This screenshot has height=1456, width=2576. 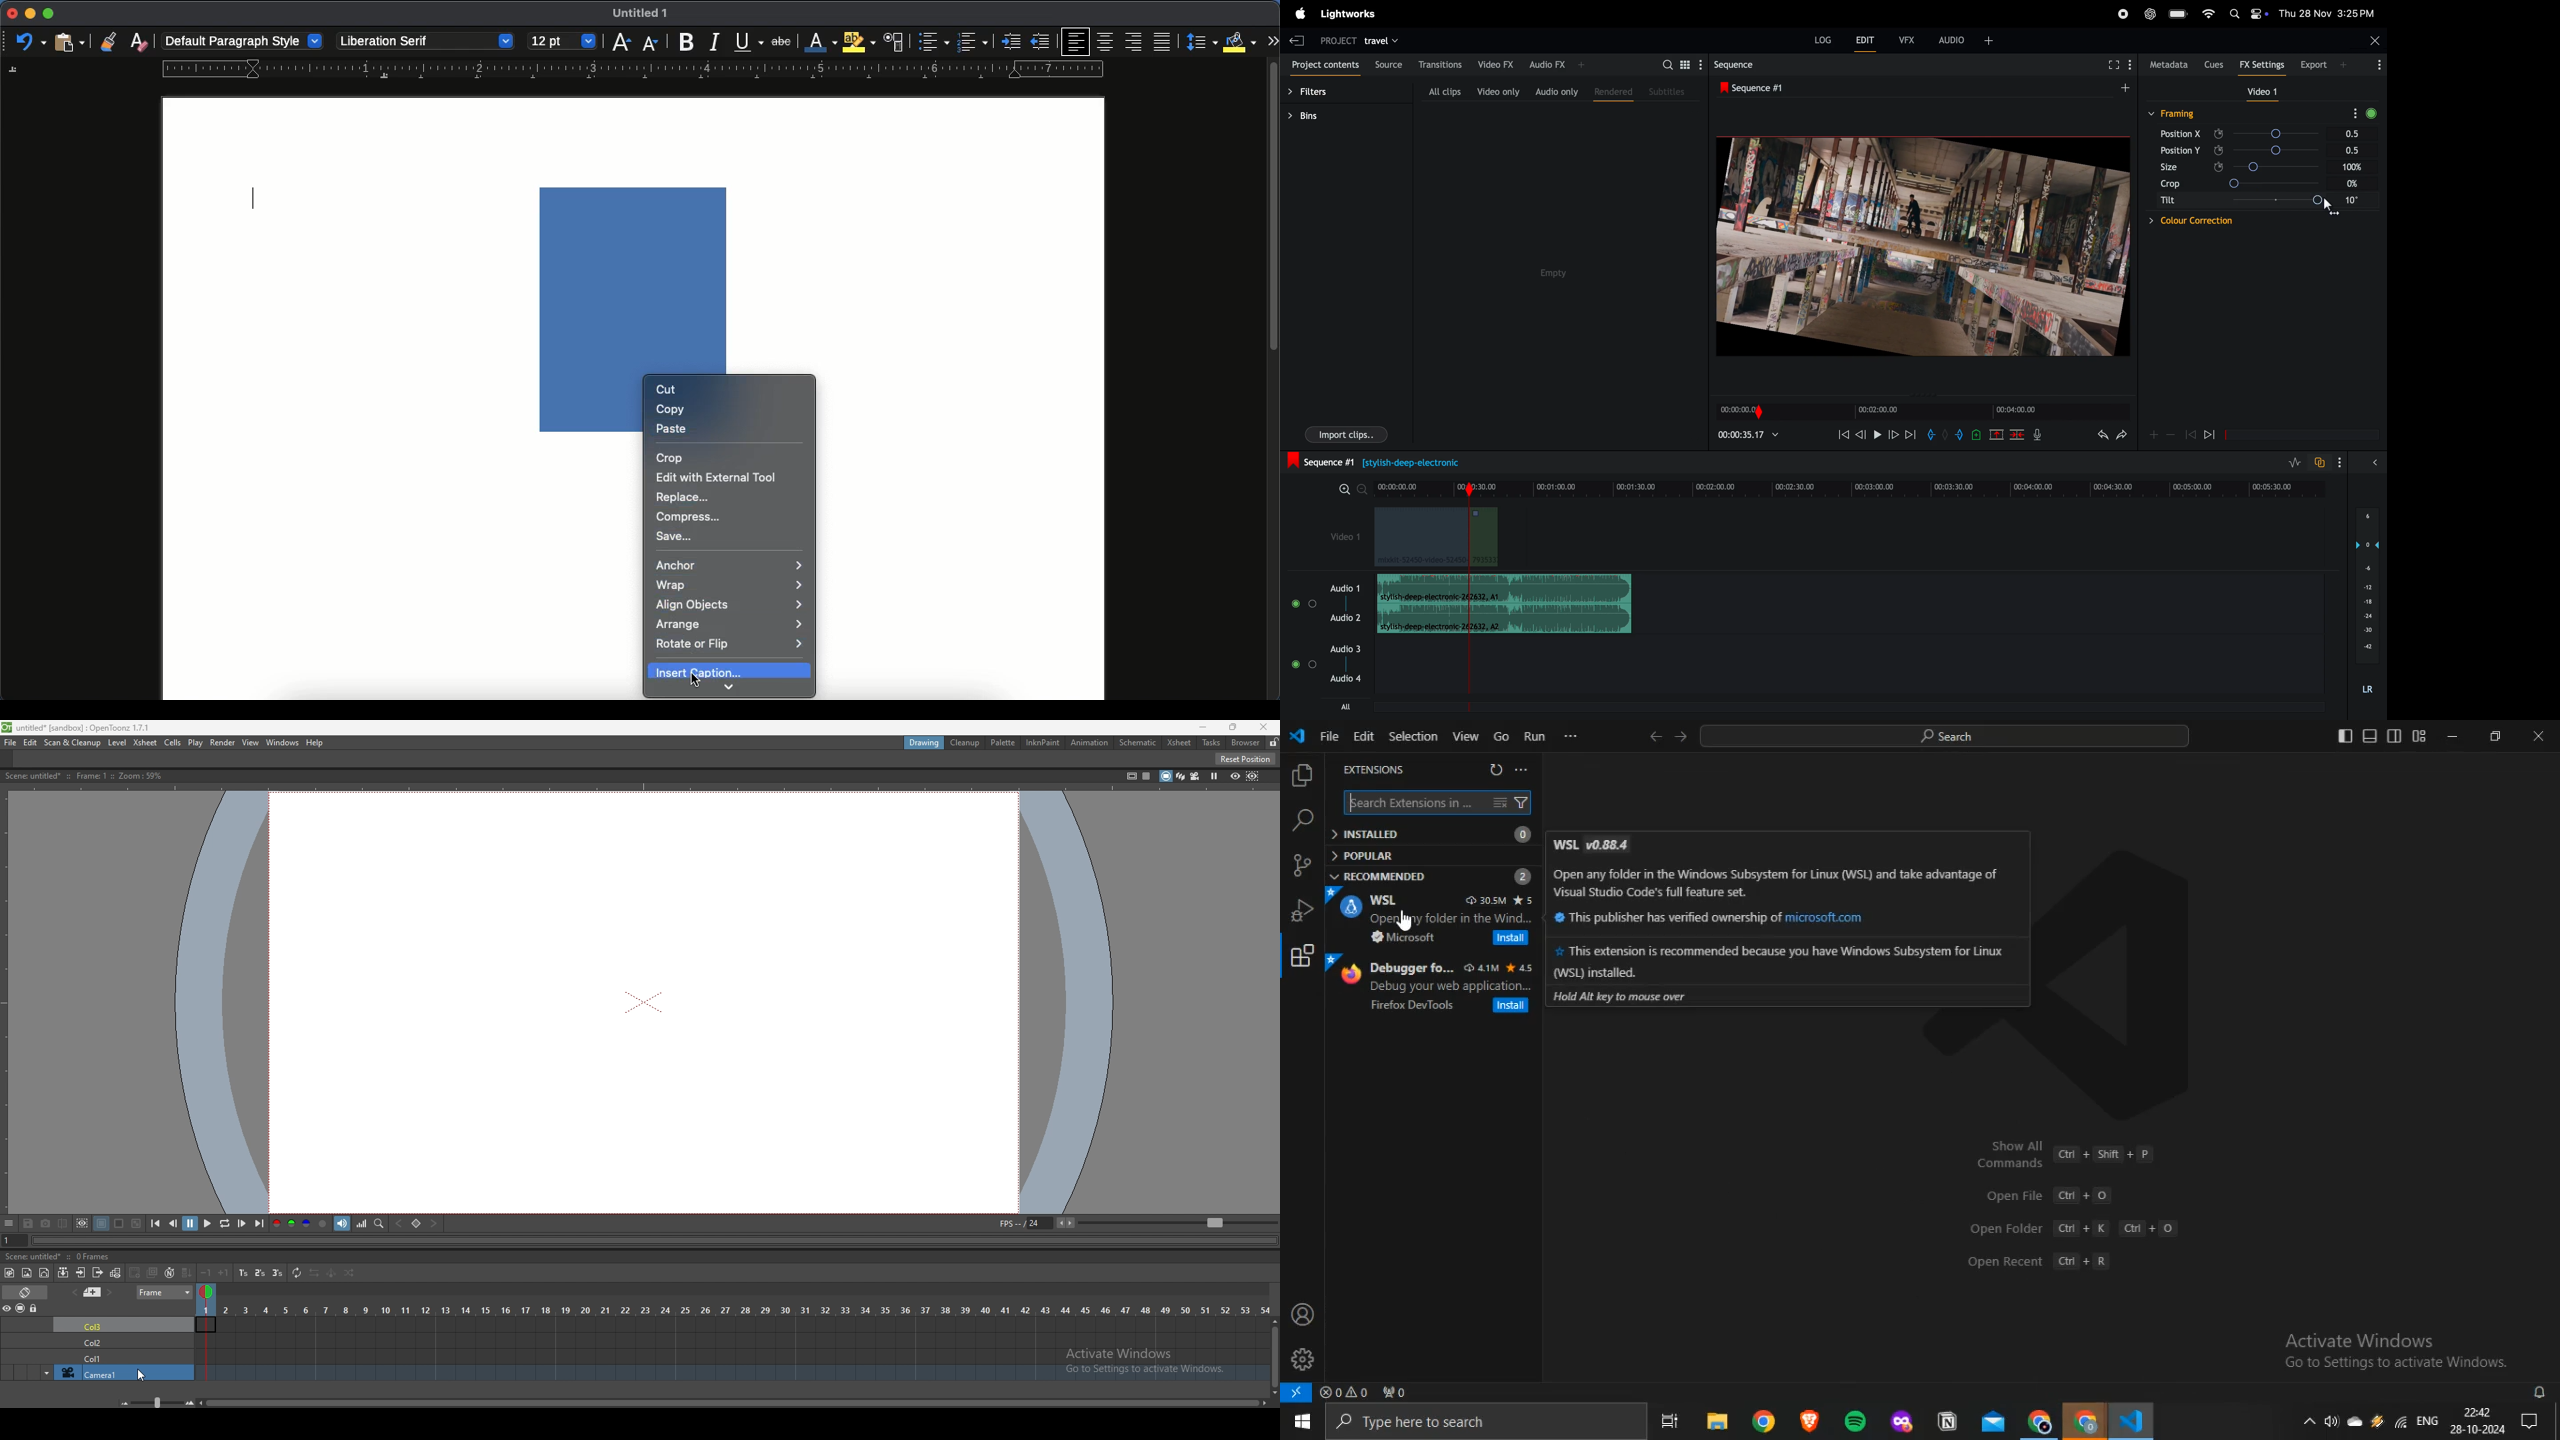 I want to click on firefox logo, so click(x=1349, y=973).